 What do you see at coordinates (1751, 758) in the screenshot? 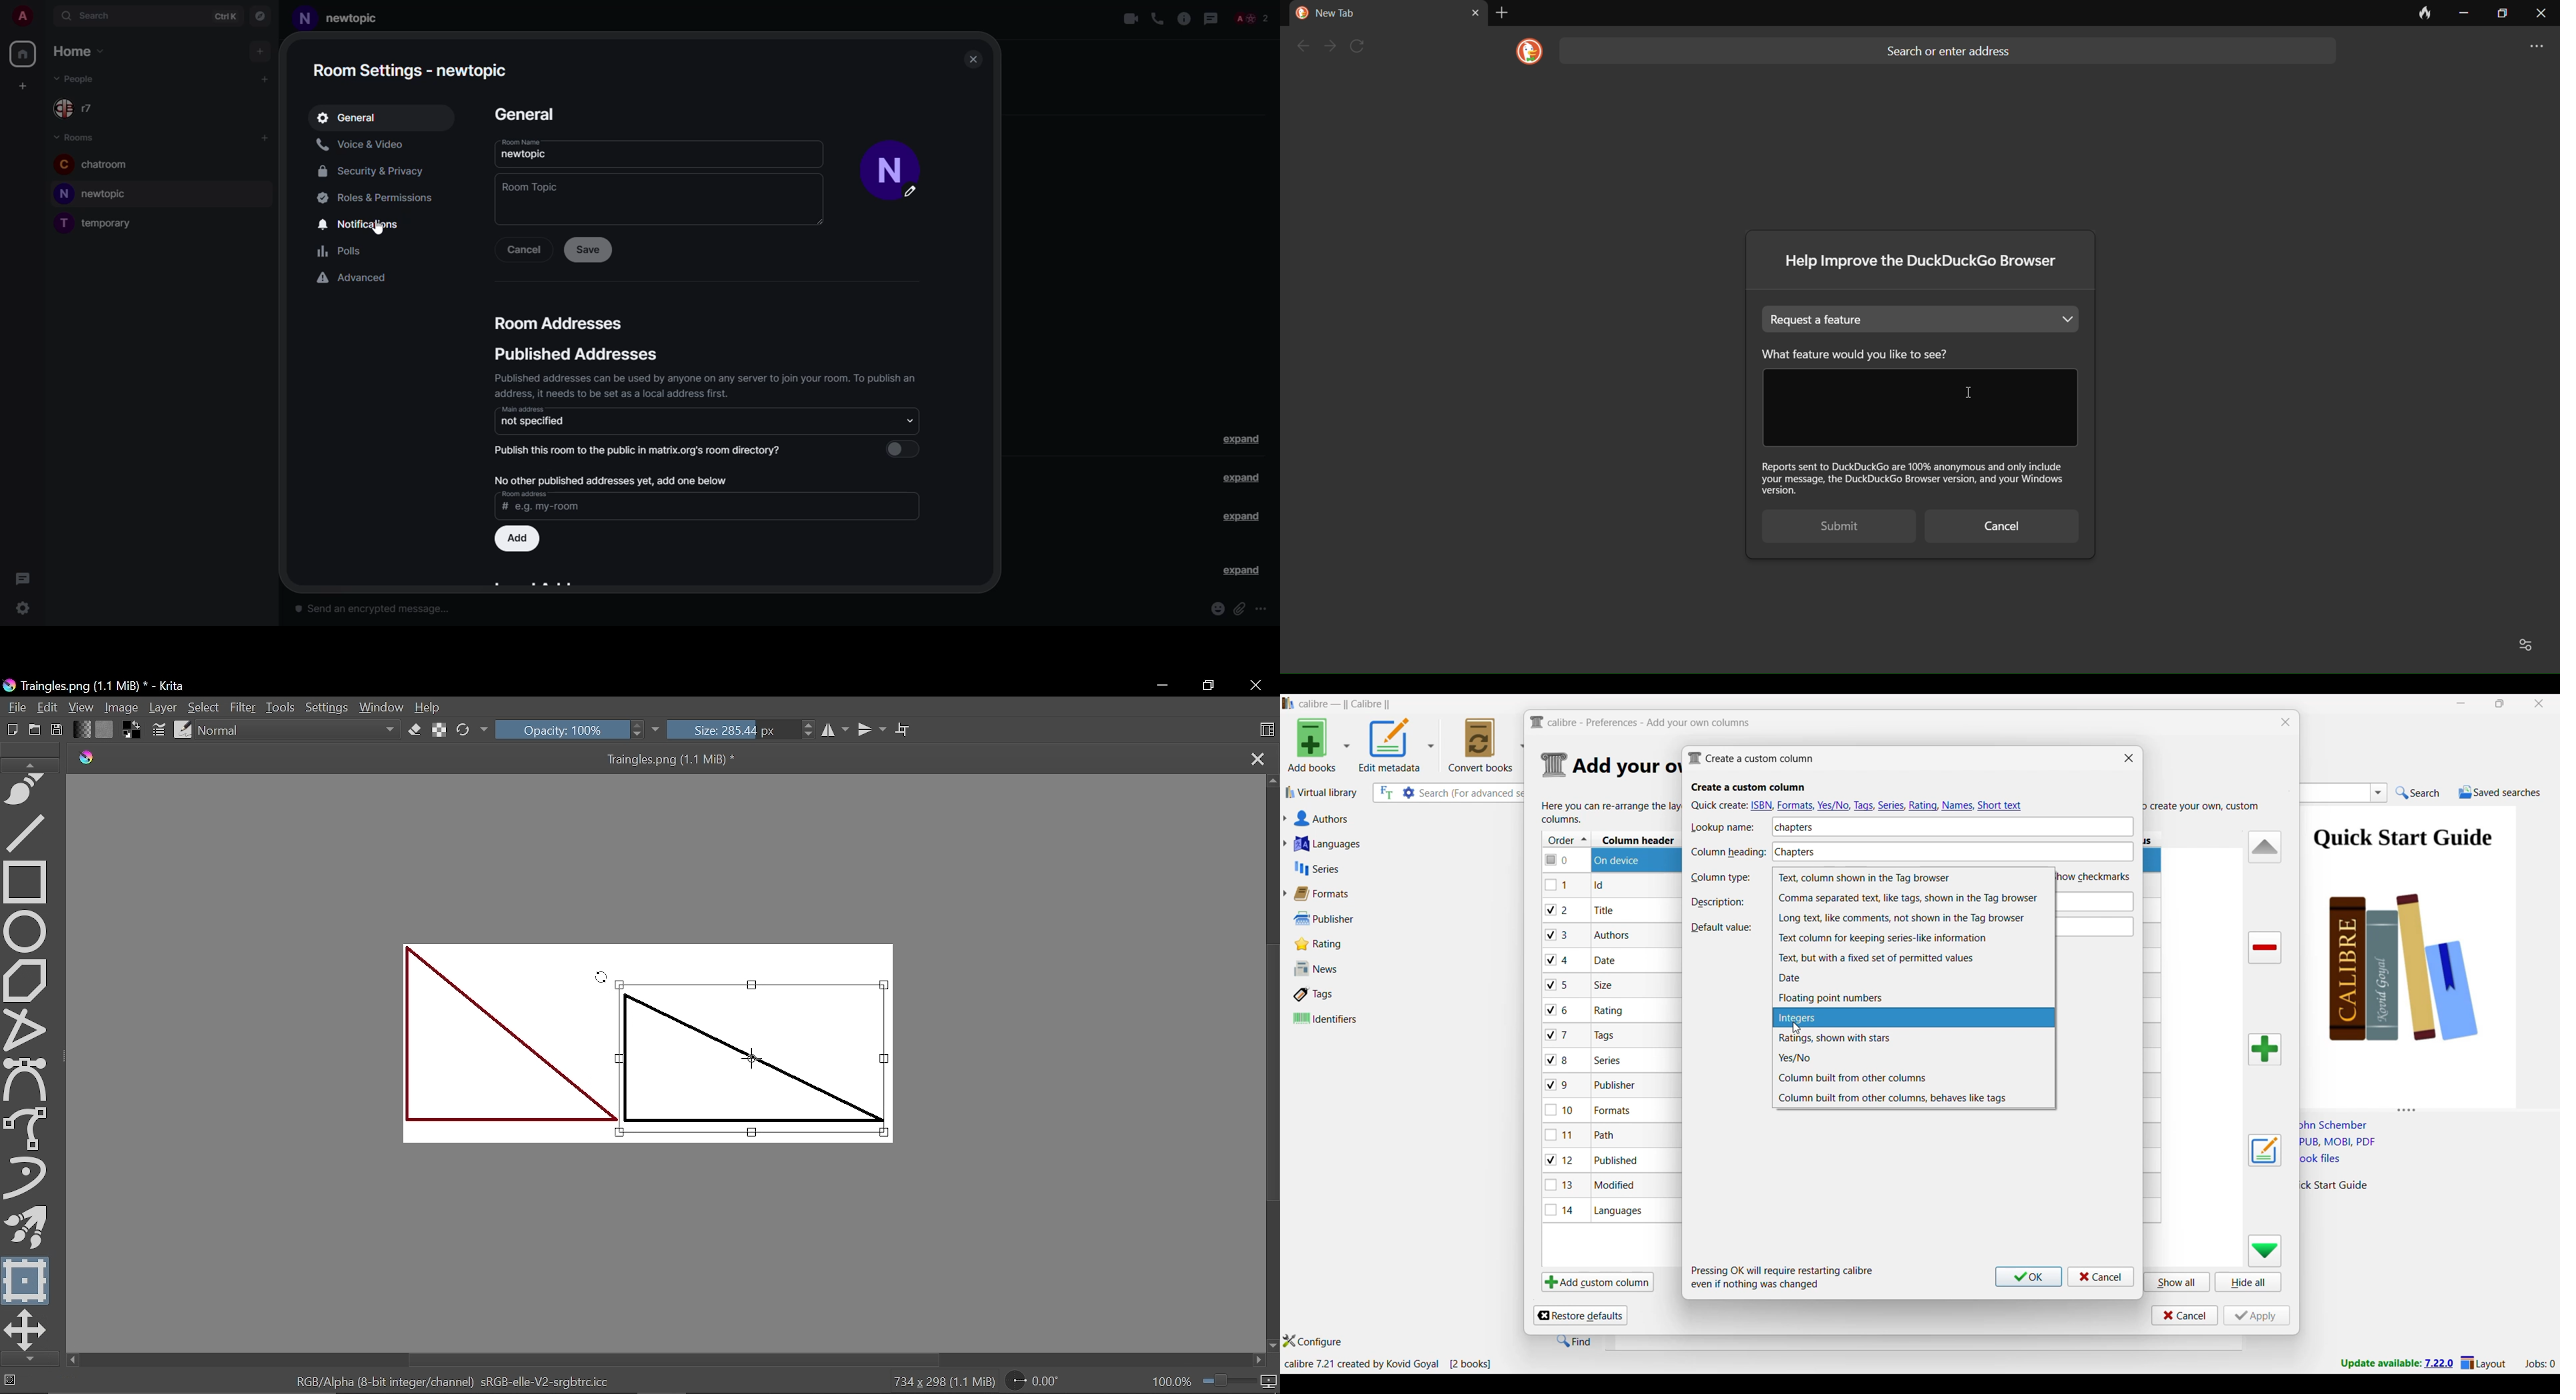
I see `Window name` at bounding box center [1751, 758].